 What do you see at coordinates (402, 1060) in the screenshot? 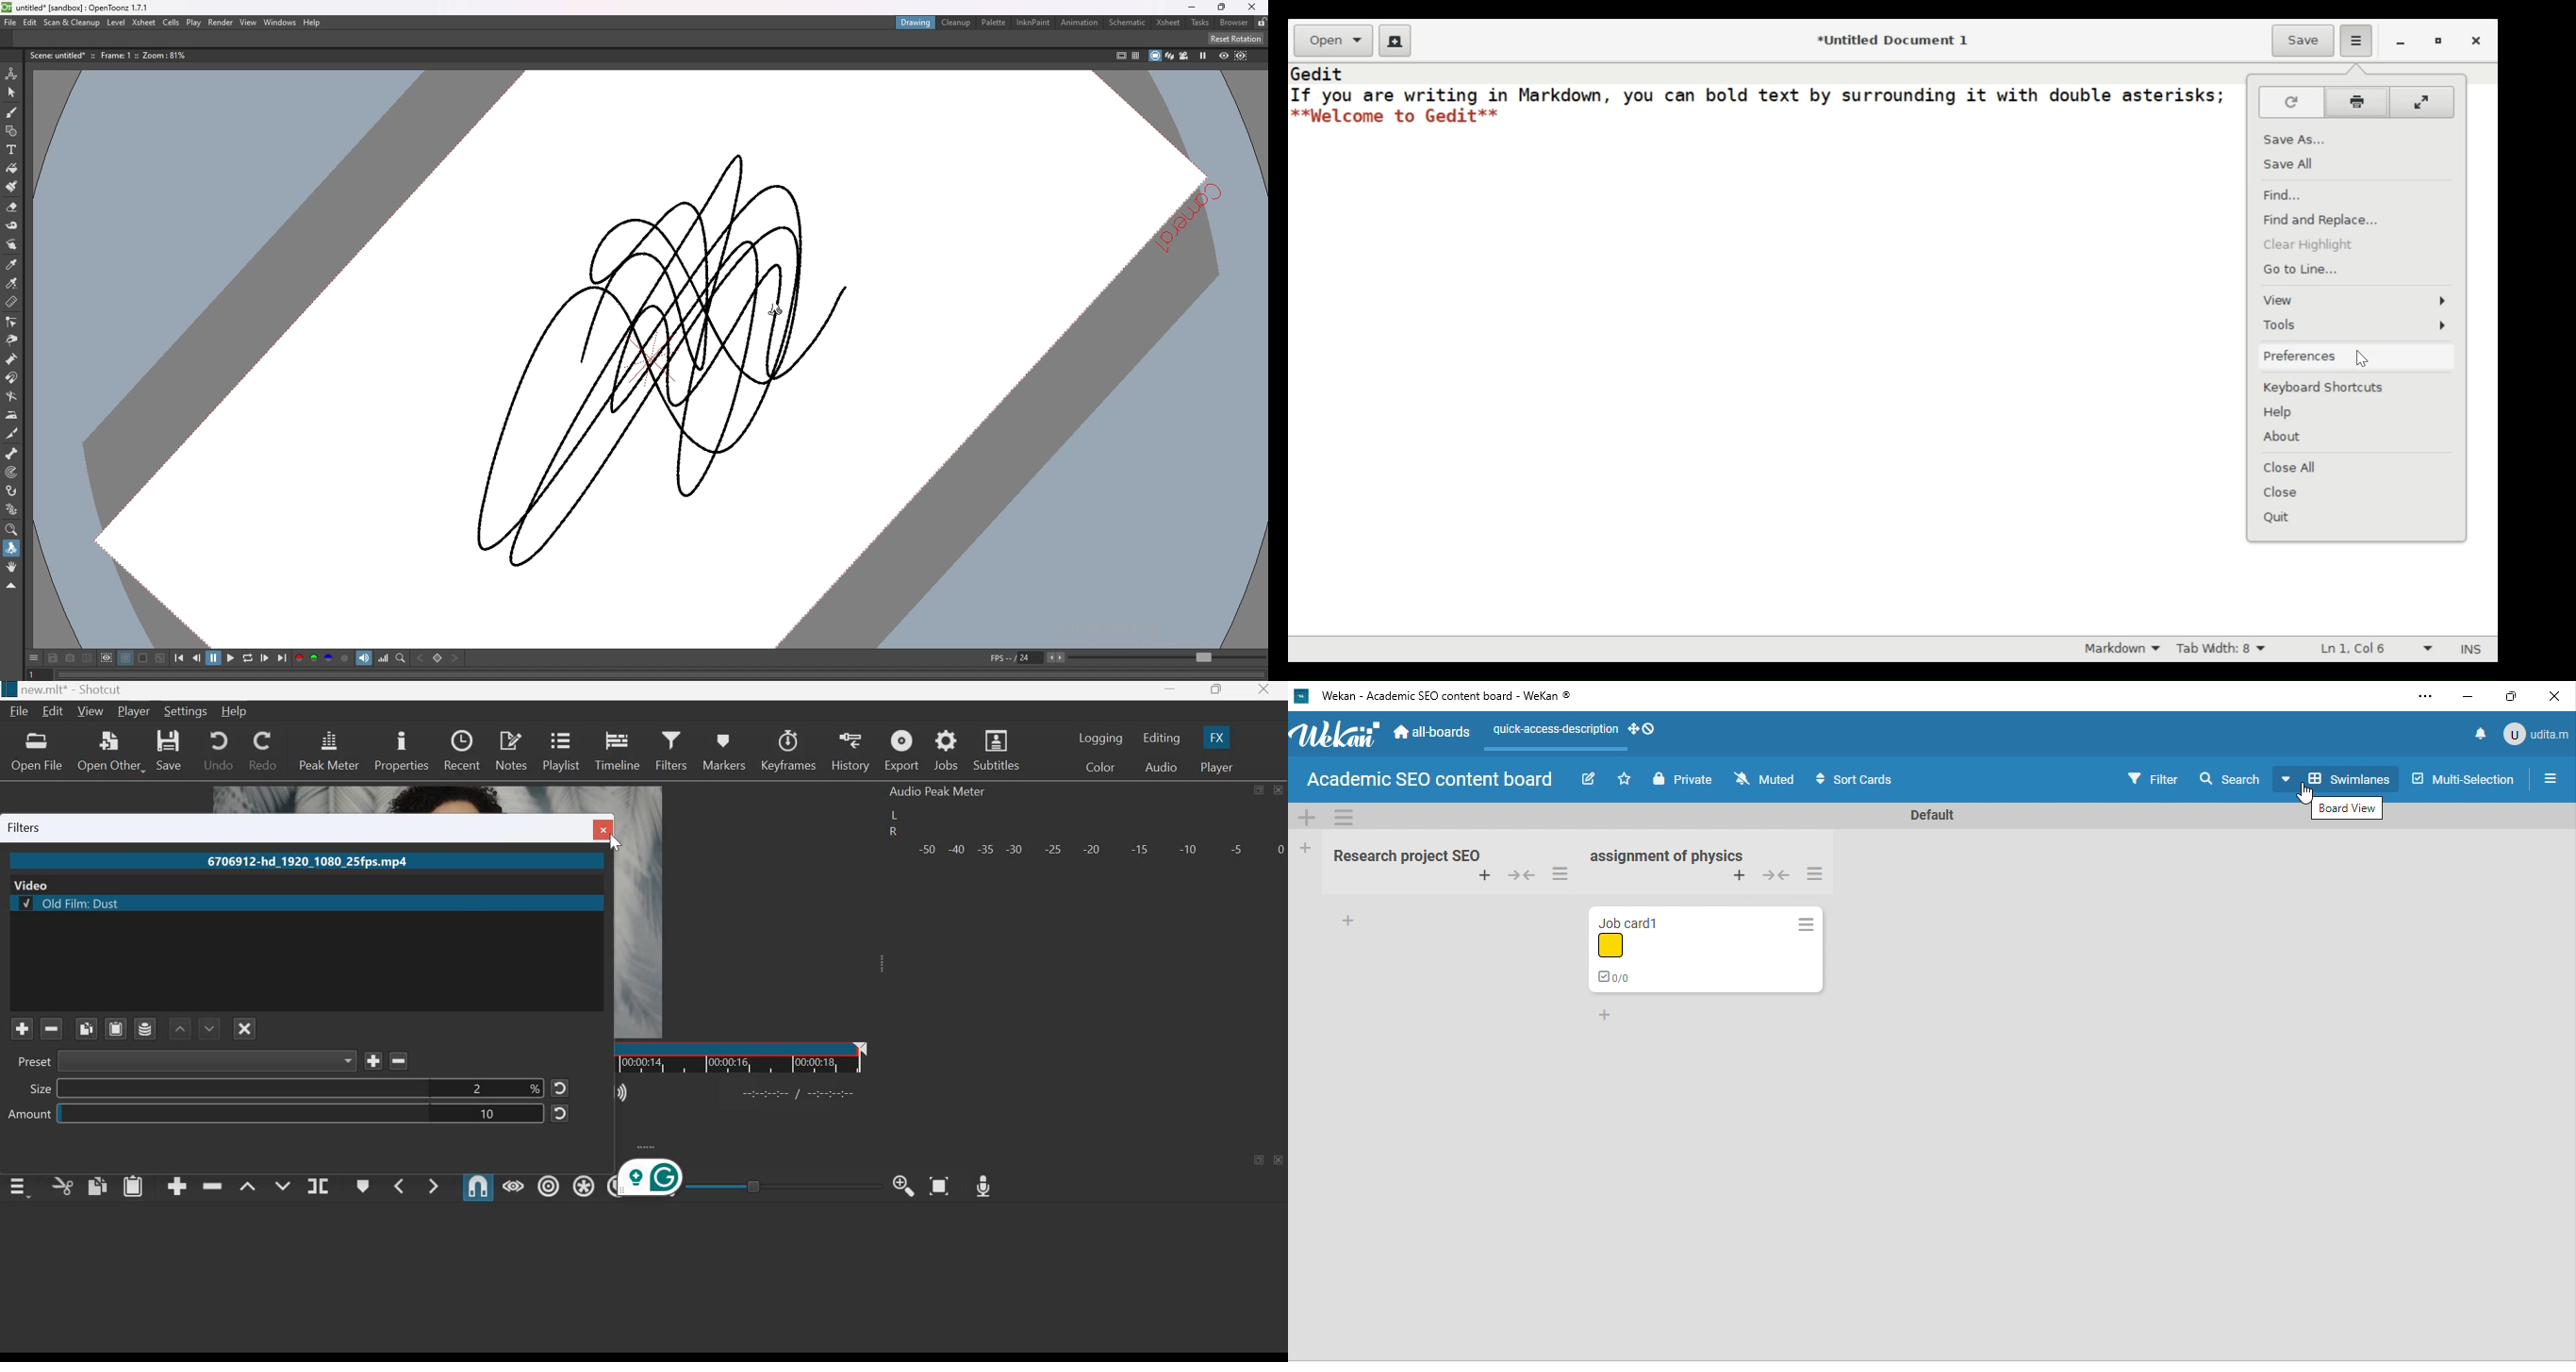
I see `` at bounding box center [402, 1060].